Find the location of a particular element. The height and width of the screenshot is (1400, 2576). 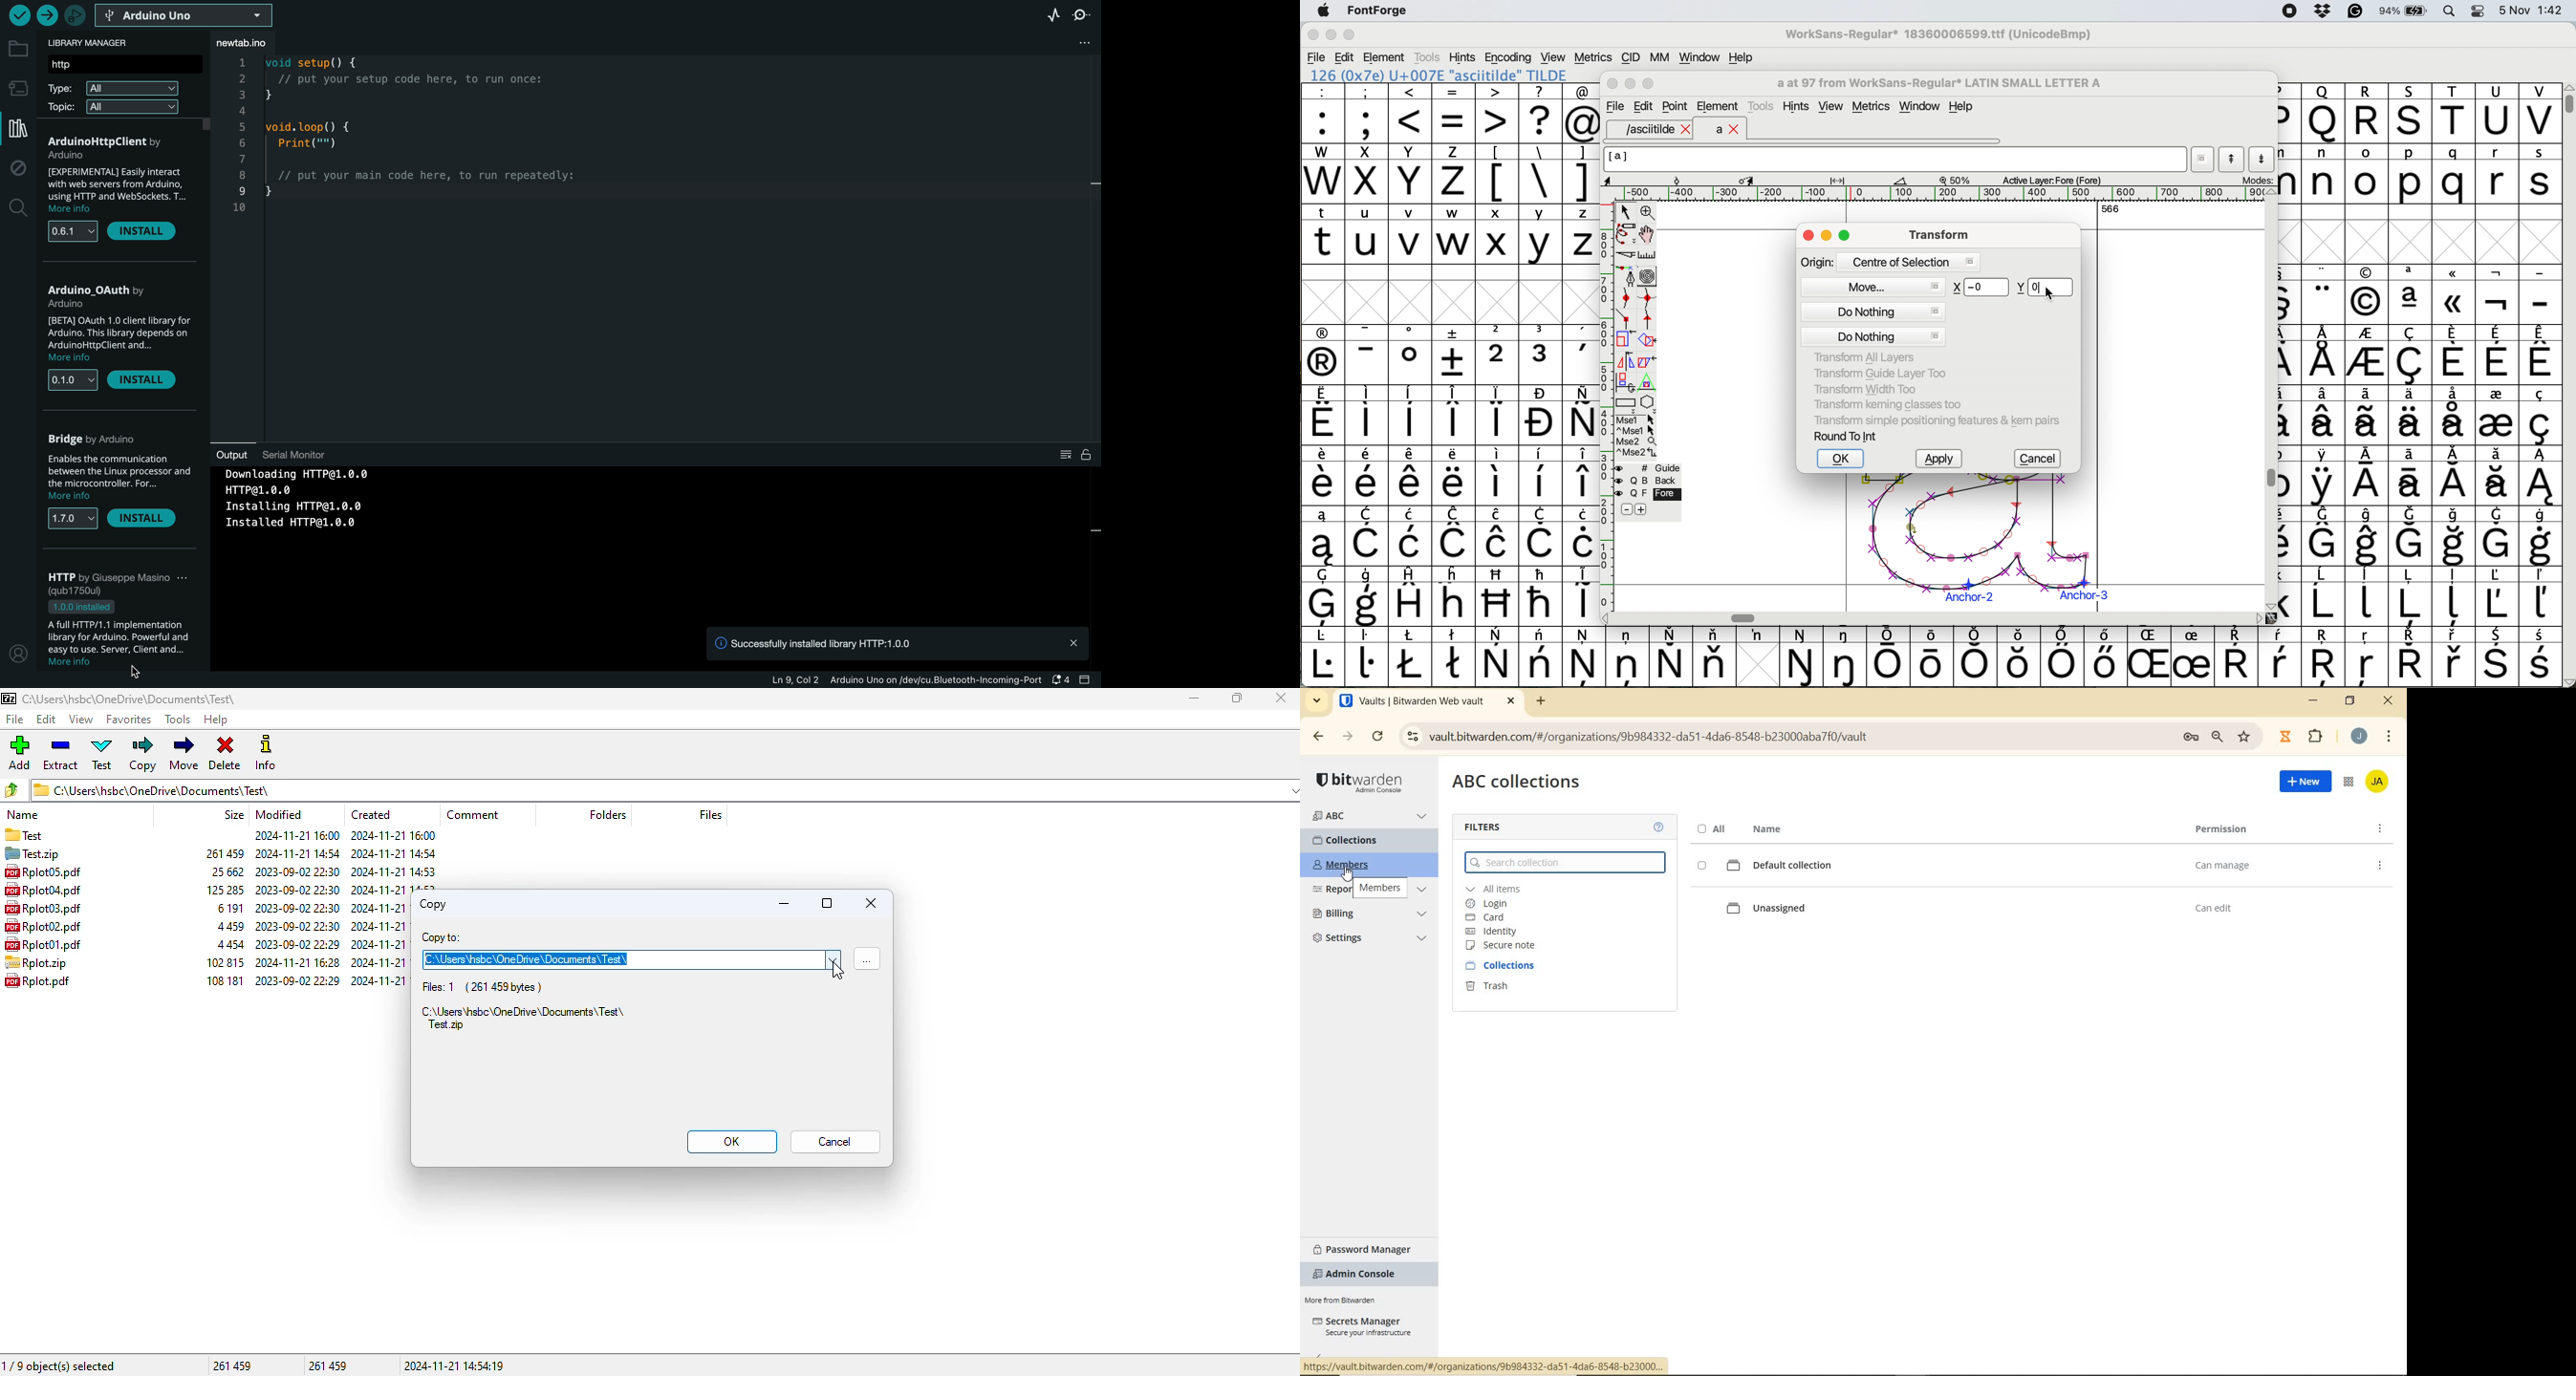

symbol is located at coordinates (1541, 415).